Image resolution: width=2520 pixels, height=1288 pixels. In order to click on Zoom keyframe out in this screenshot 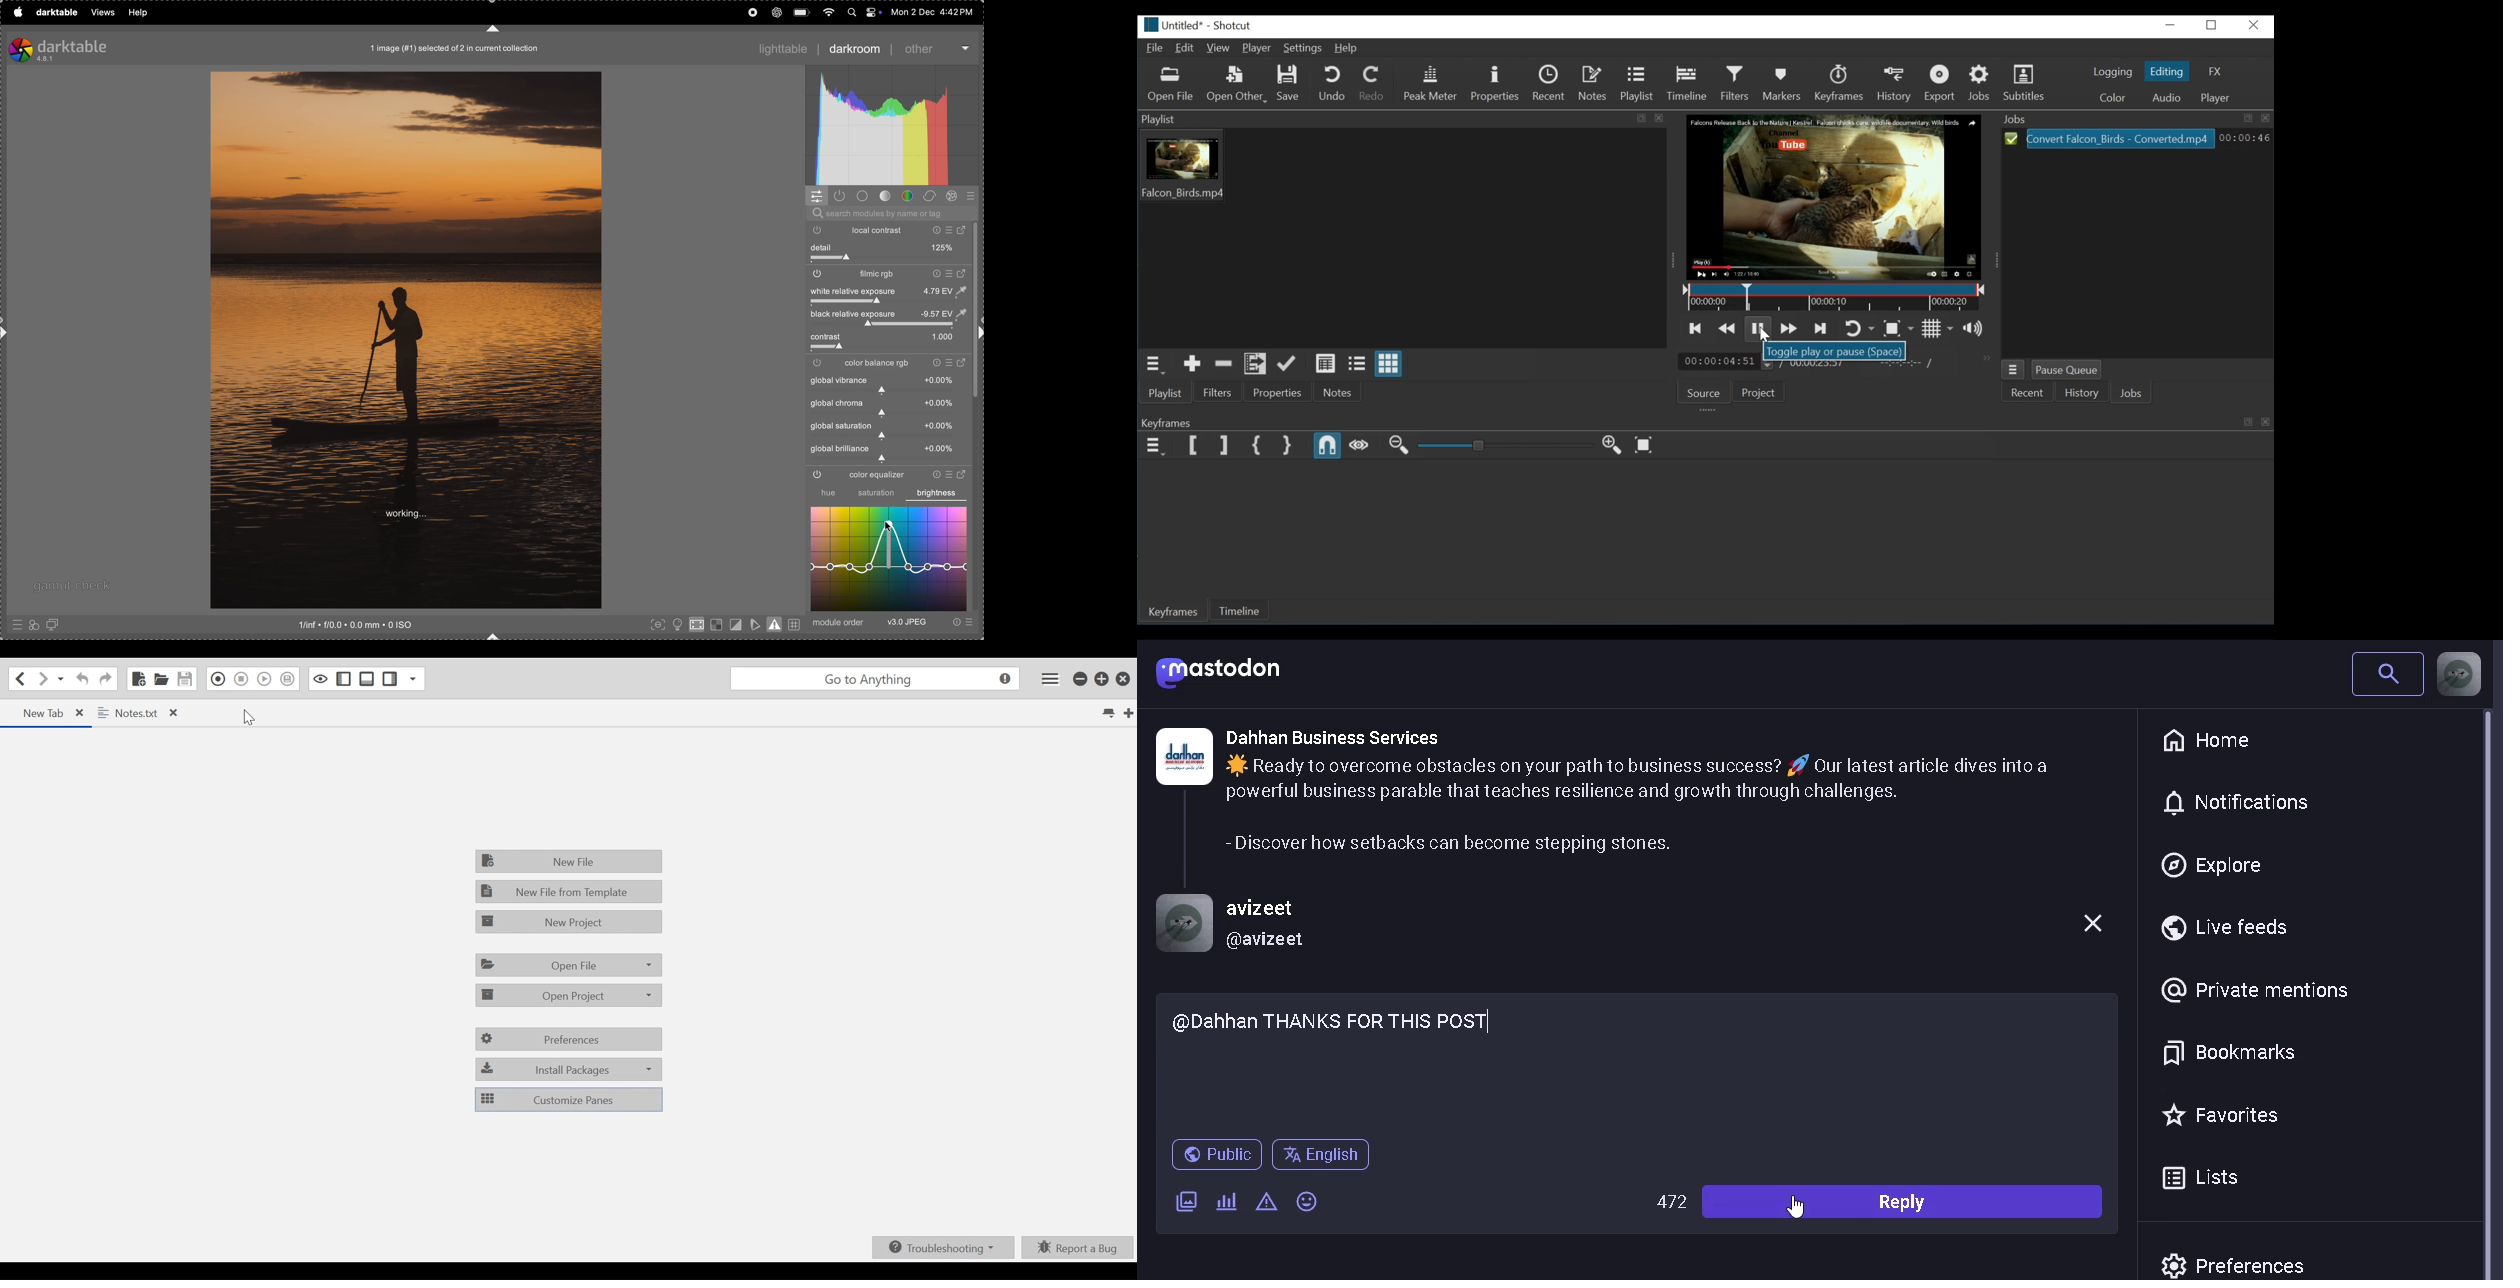, I will do `click(1401, 446)`.